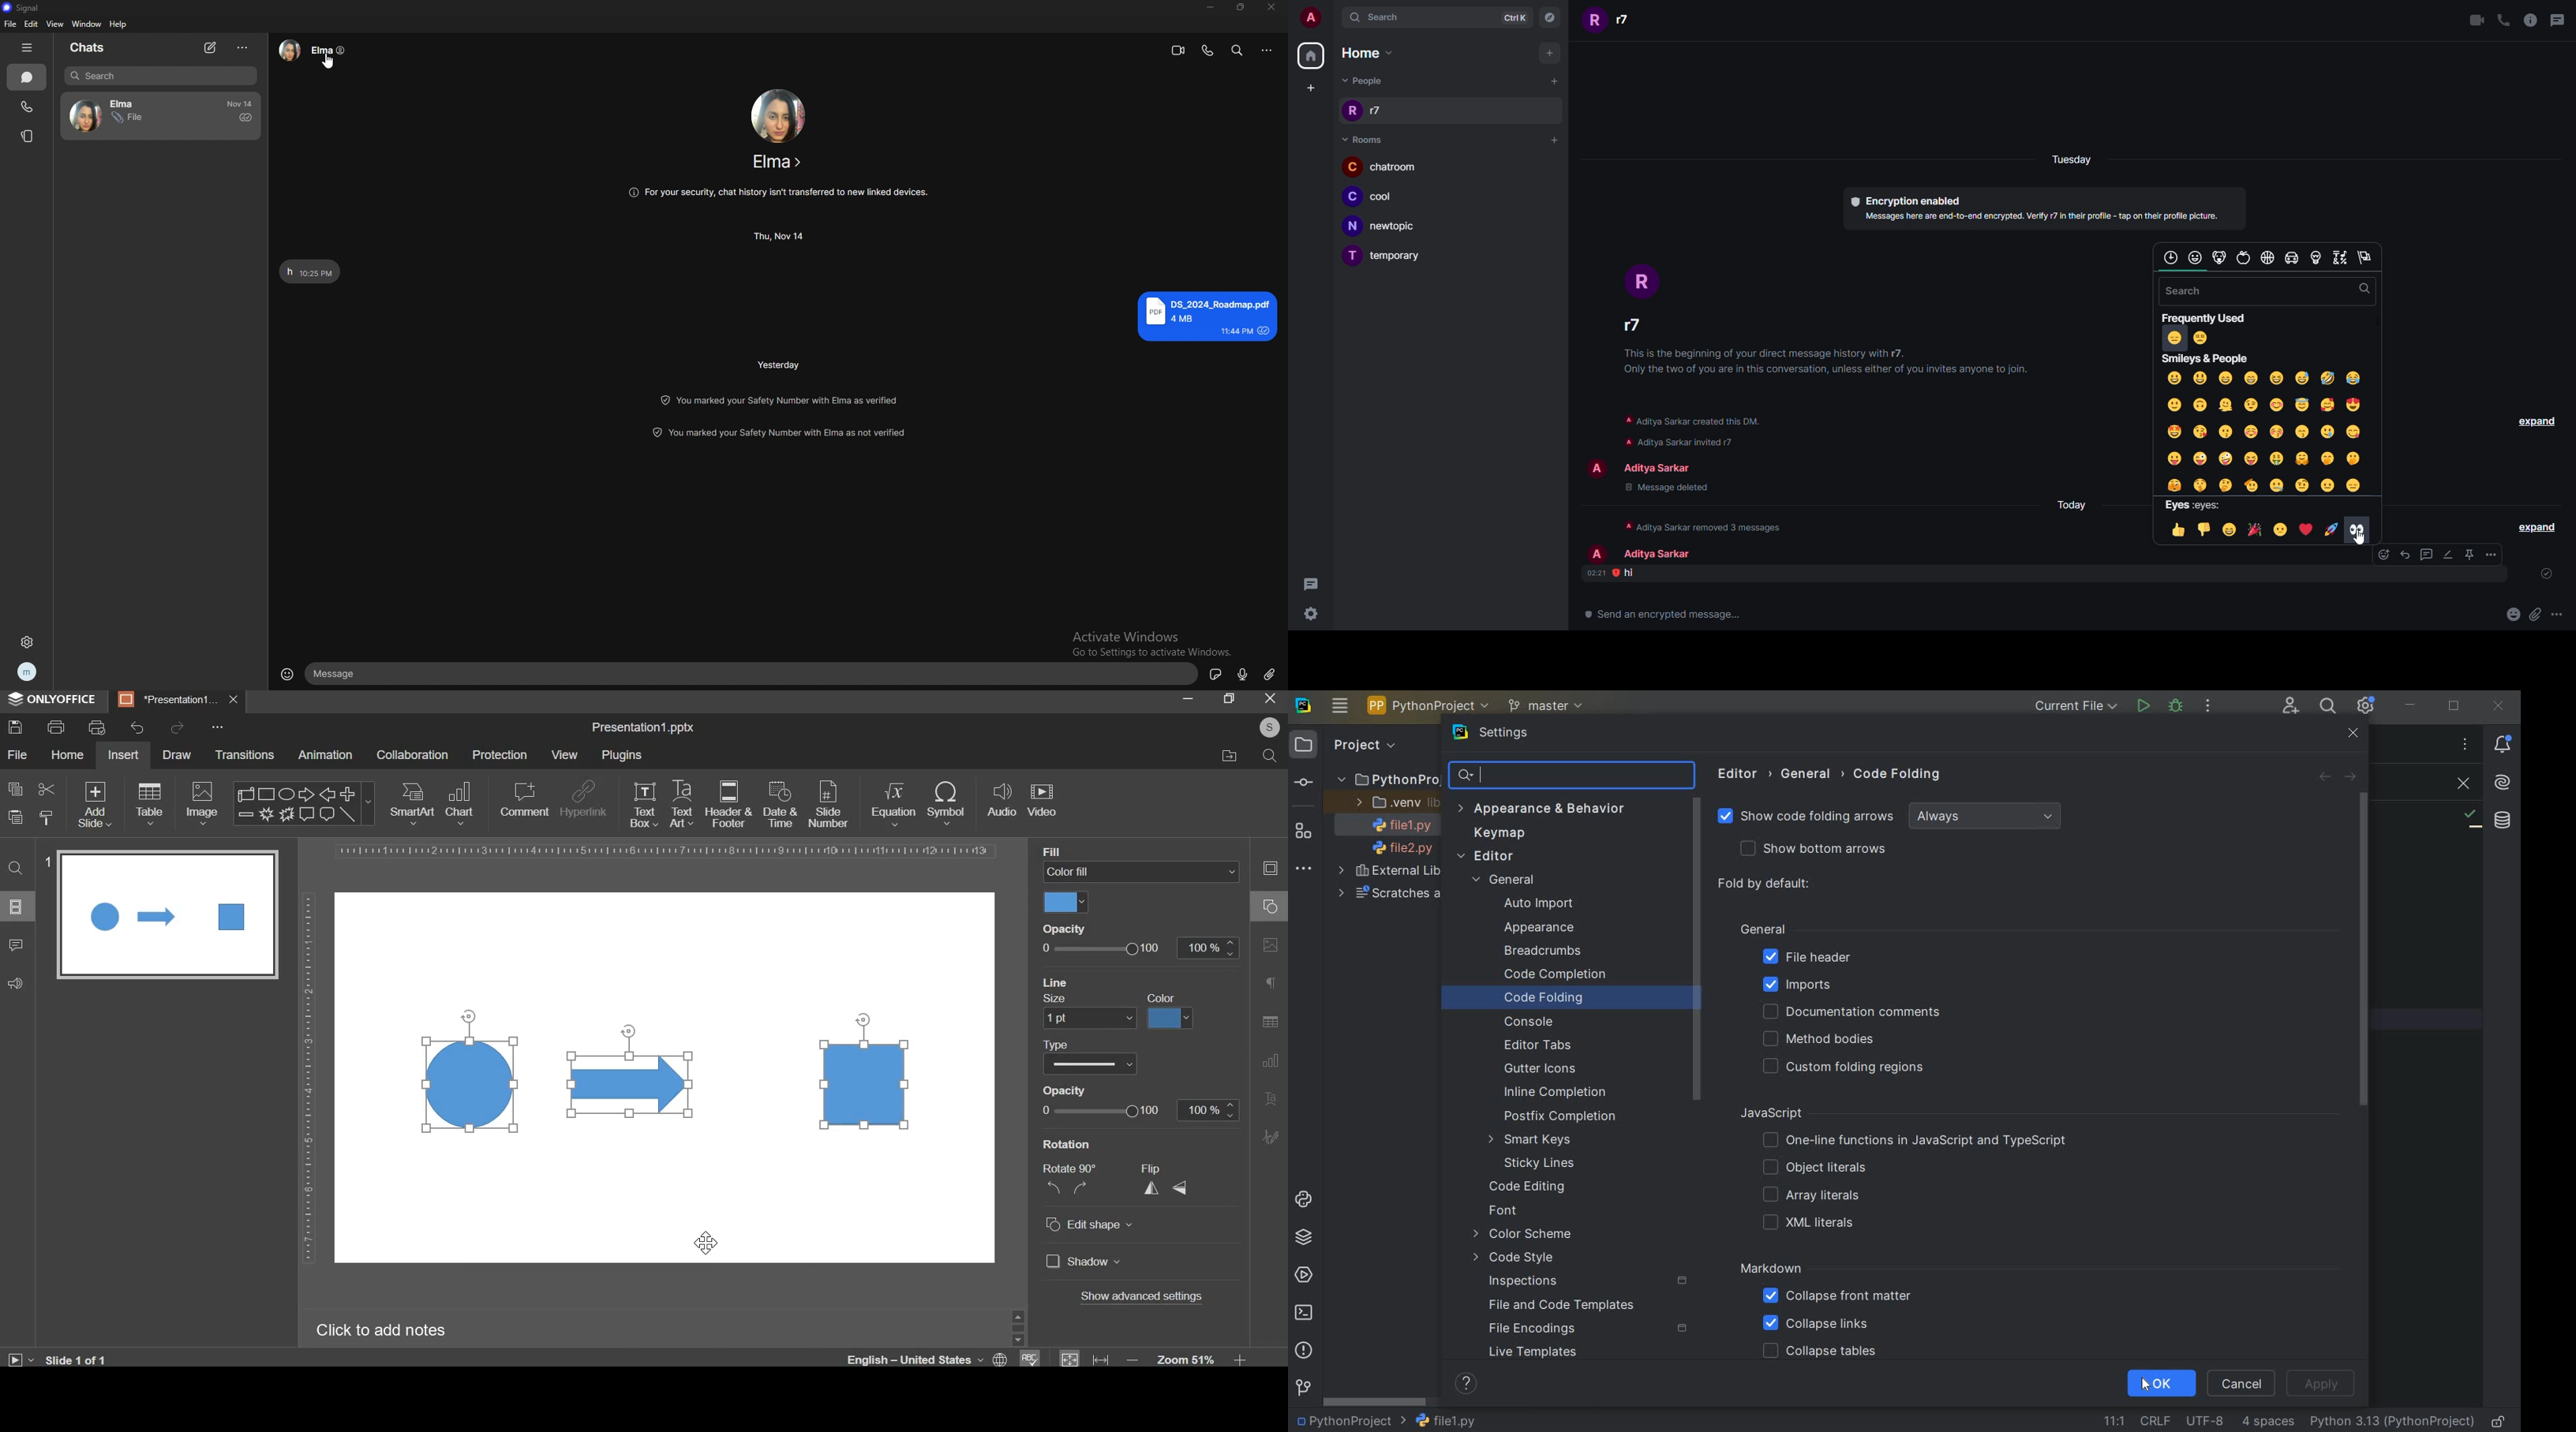 The width and height of the screenshot is (2576, 1456). I want to click on object 3, so click(867, 1089).